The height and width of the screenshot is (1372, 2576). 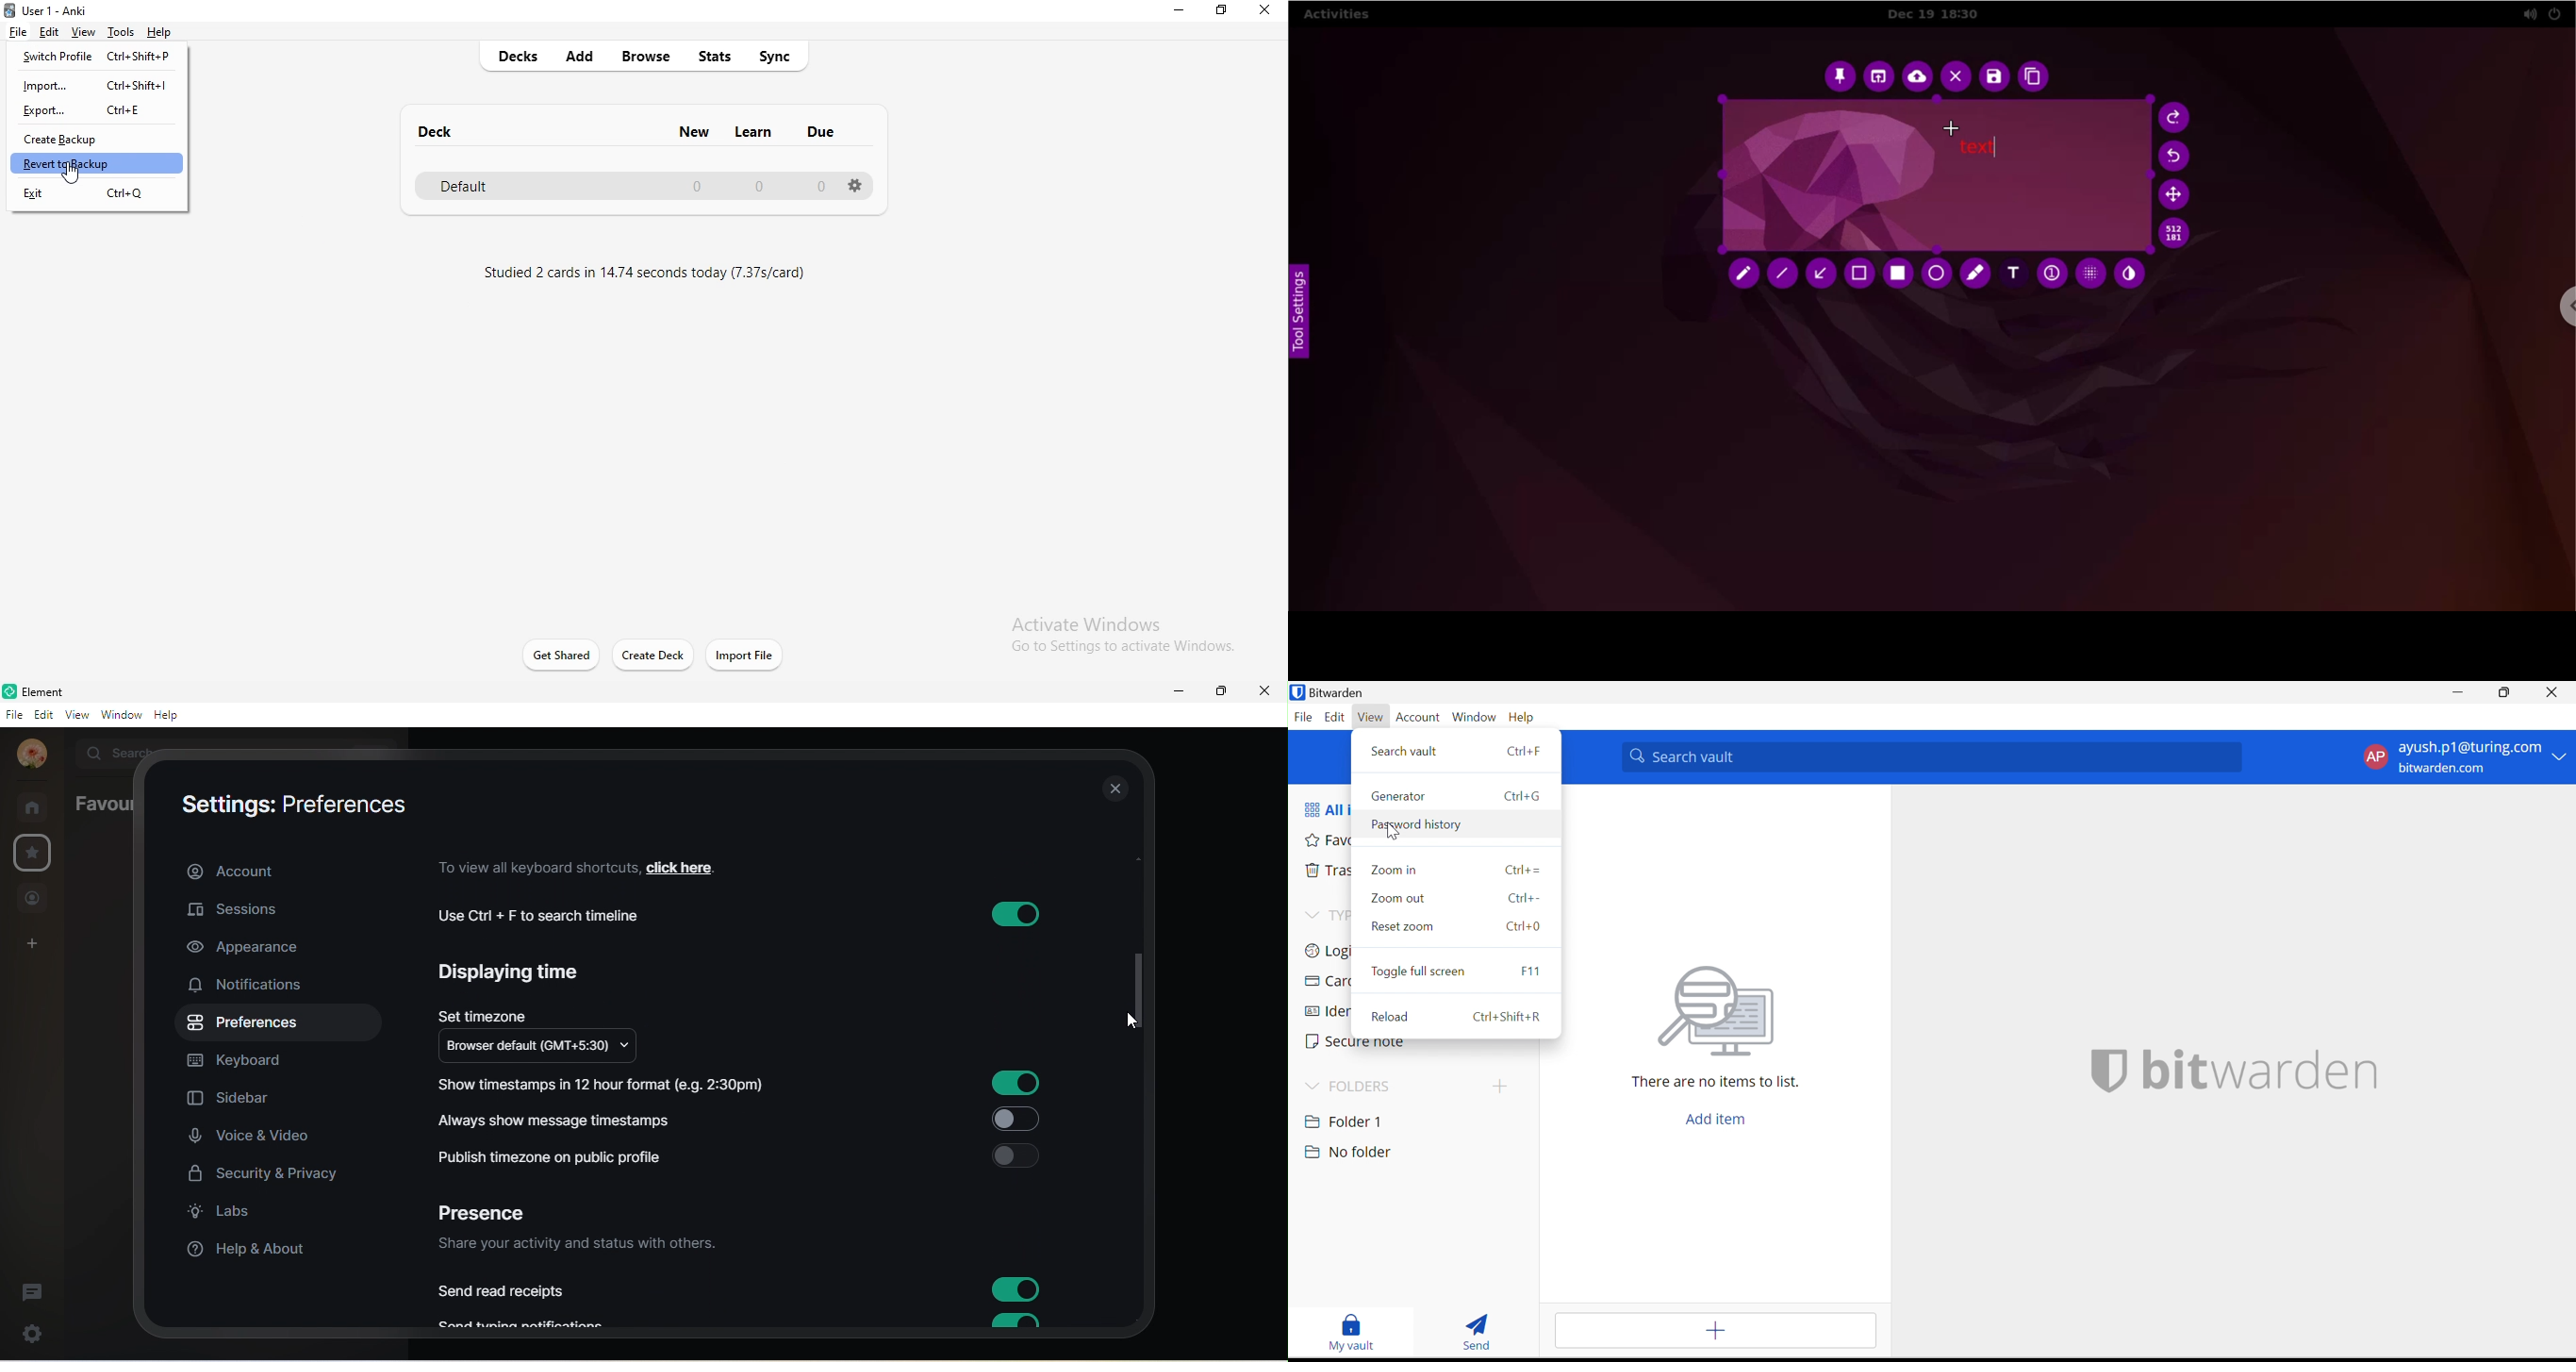 I want to click on browse, so click(x=649, y=57).